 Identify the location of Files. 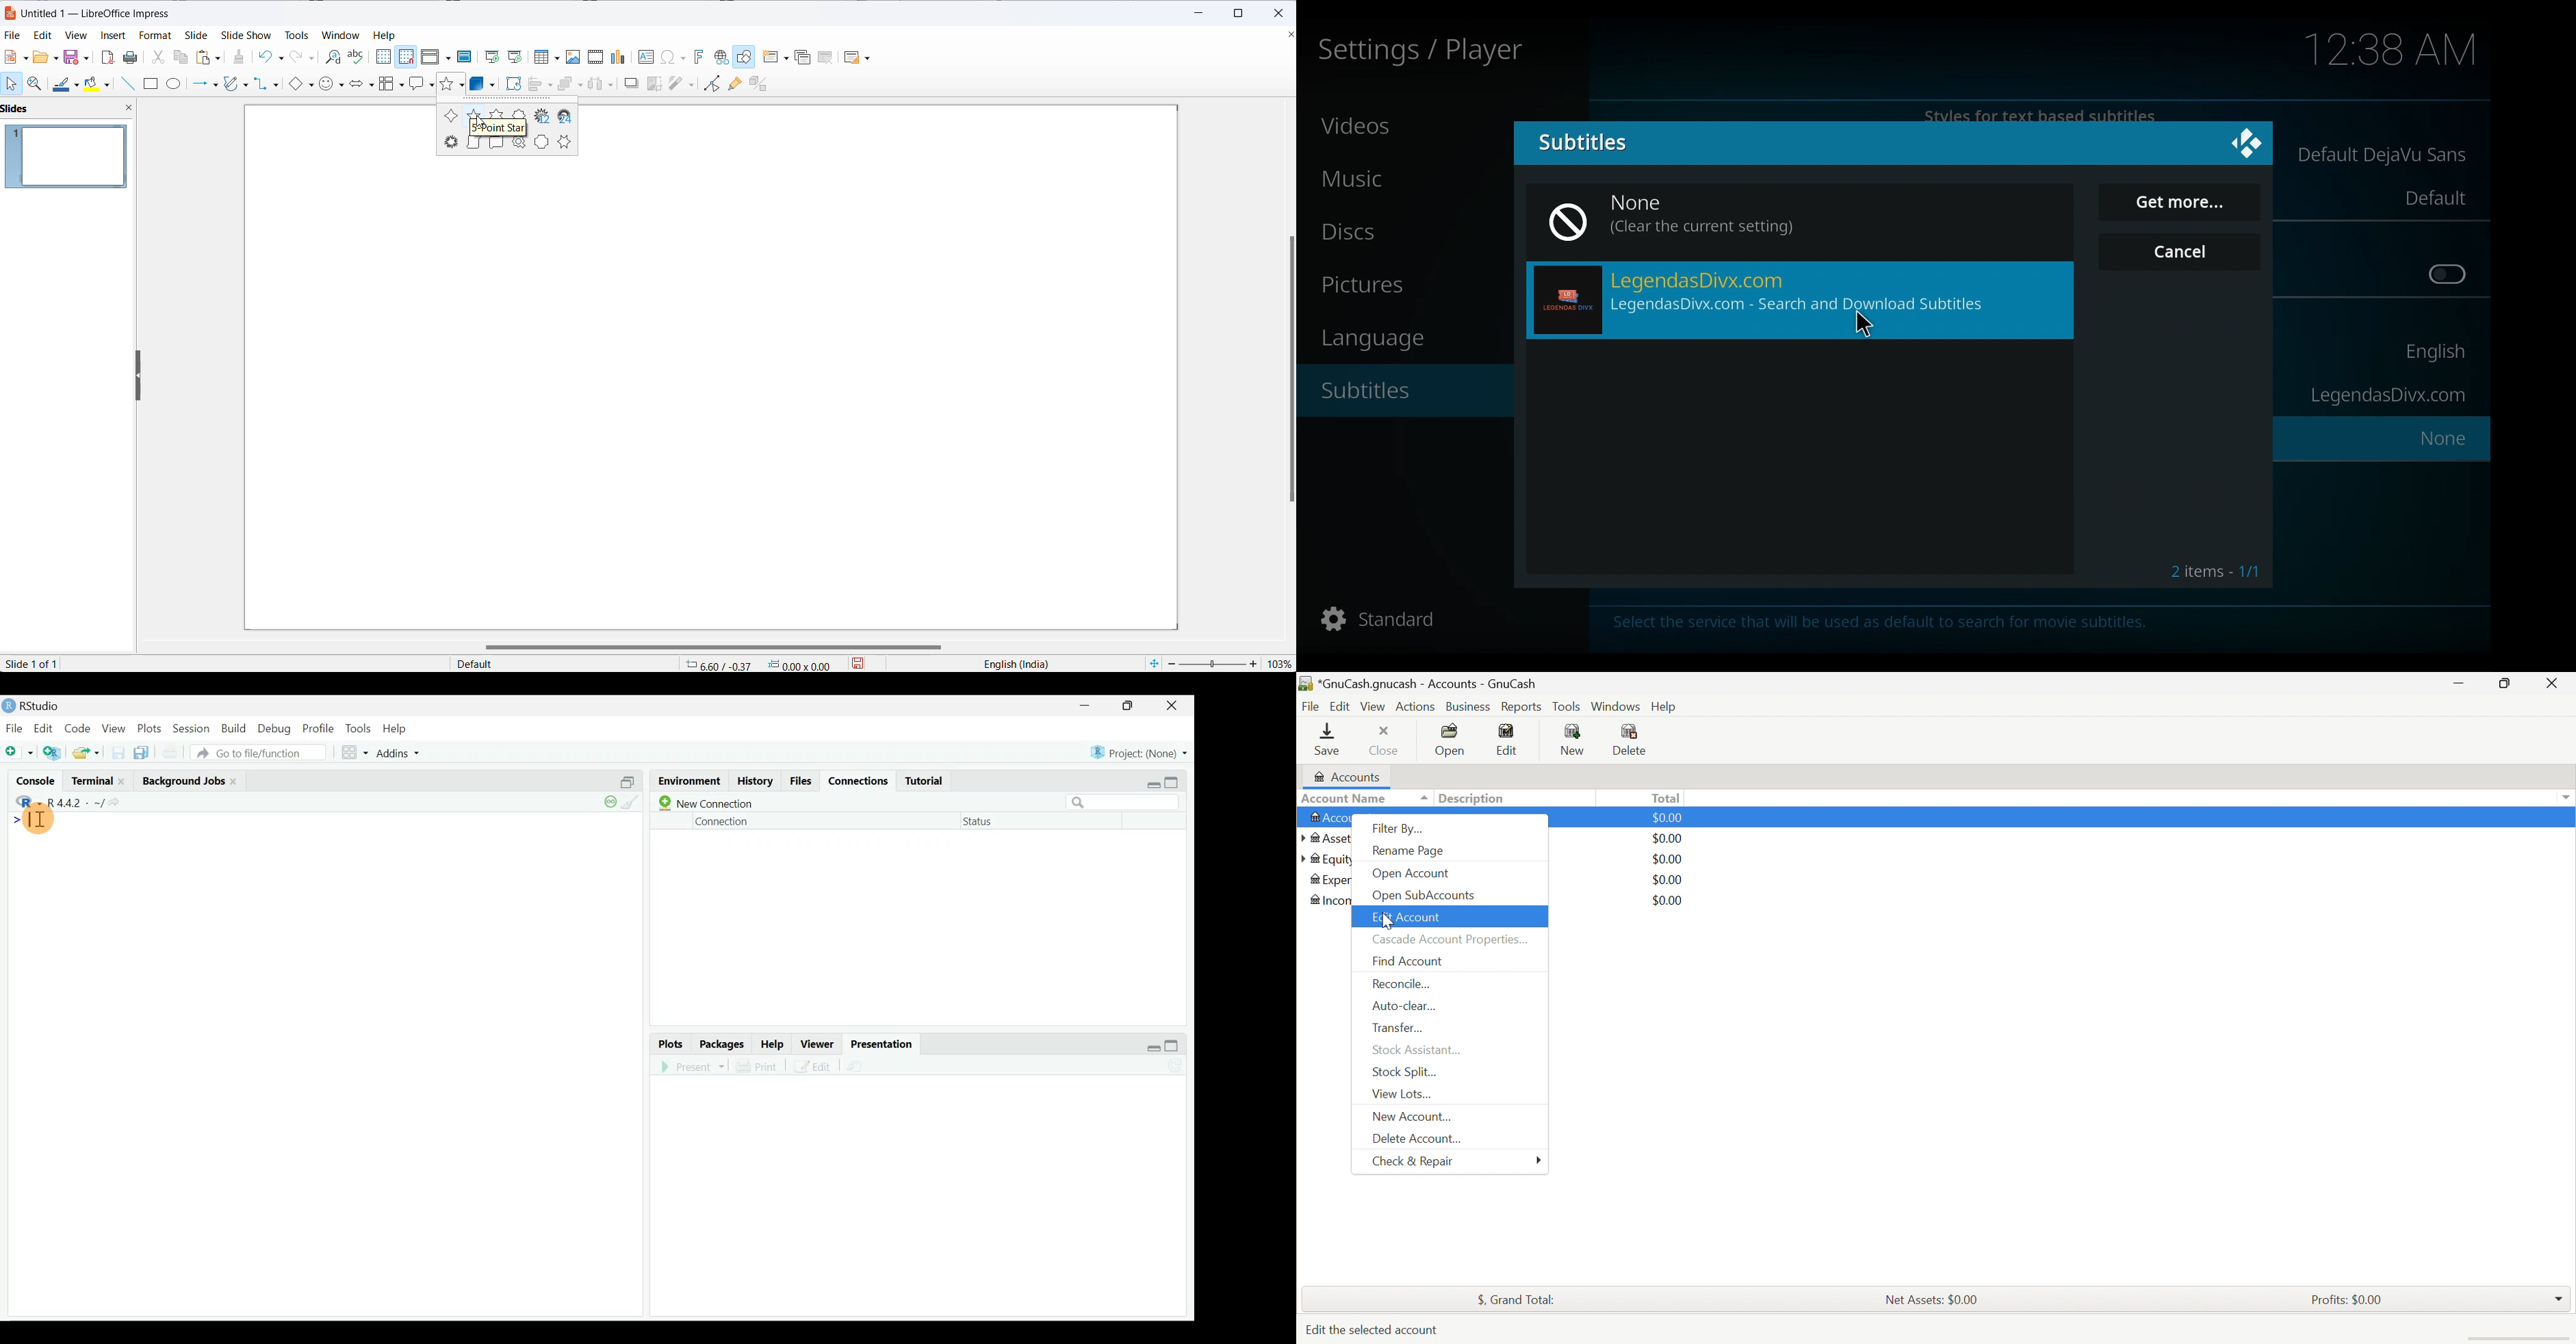
(799, 780).